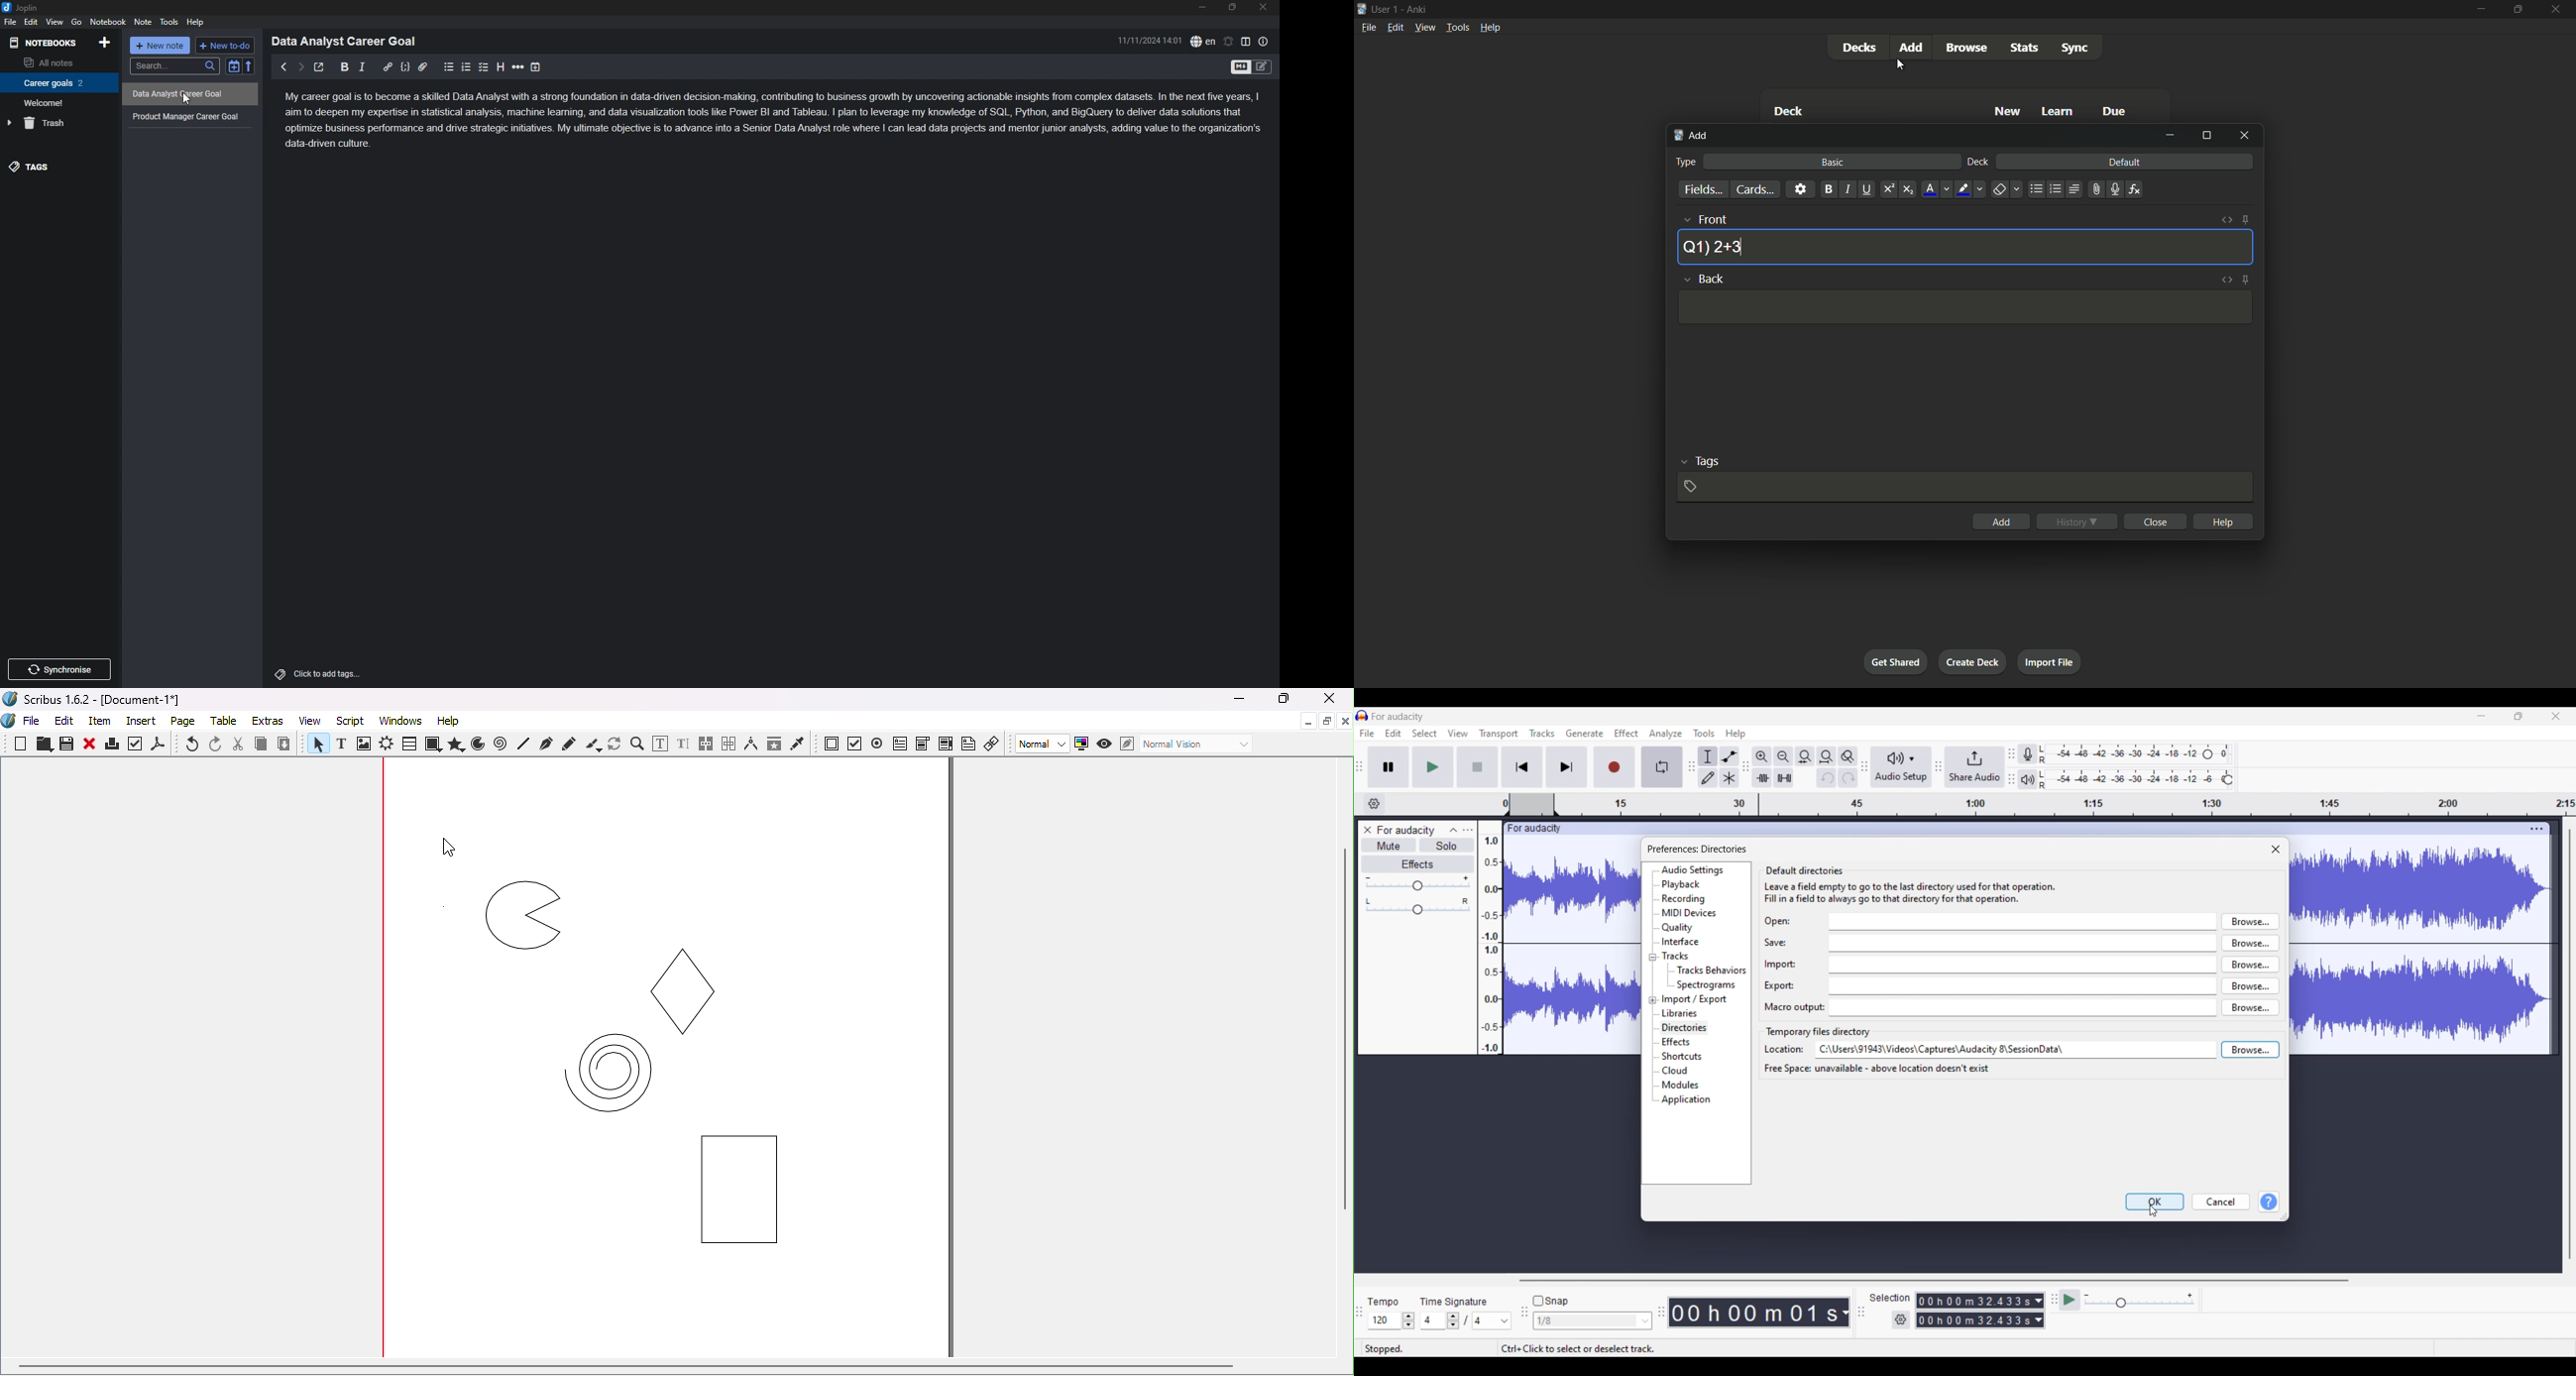 The height and width of the screenshot is (1400, 2576). Describe the element at coordinates (1229, 41) in the screenshot. I see `set alarm` at that location.